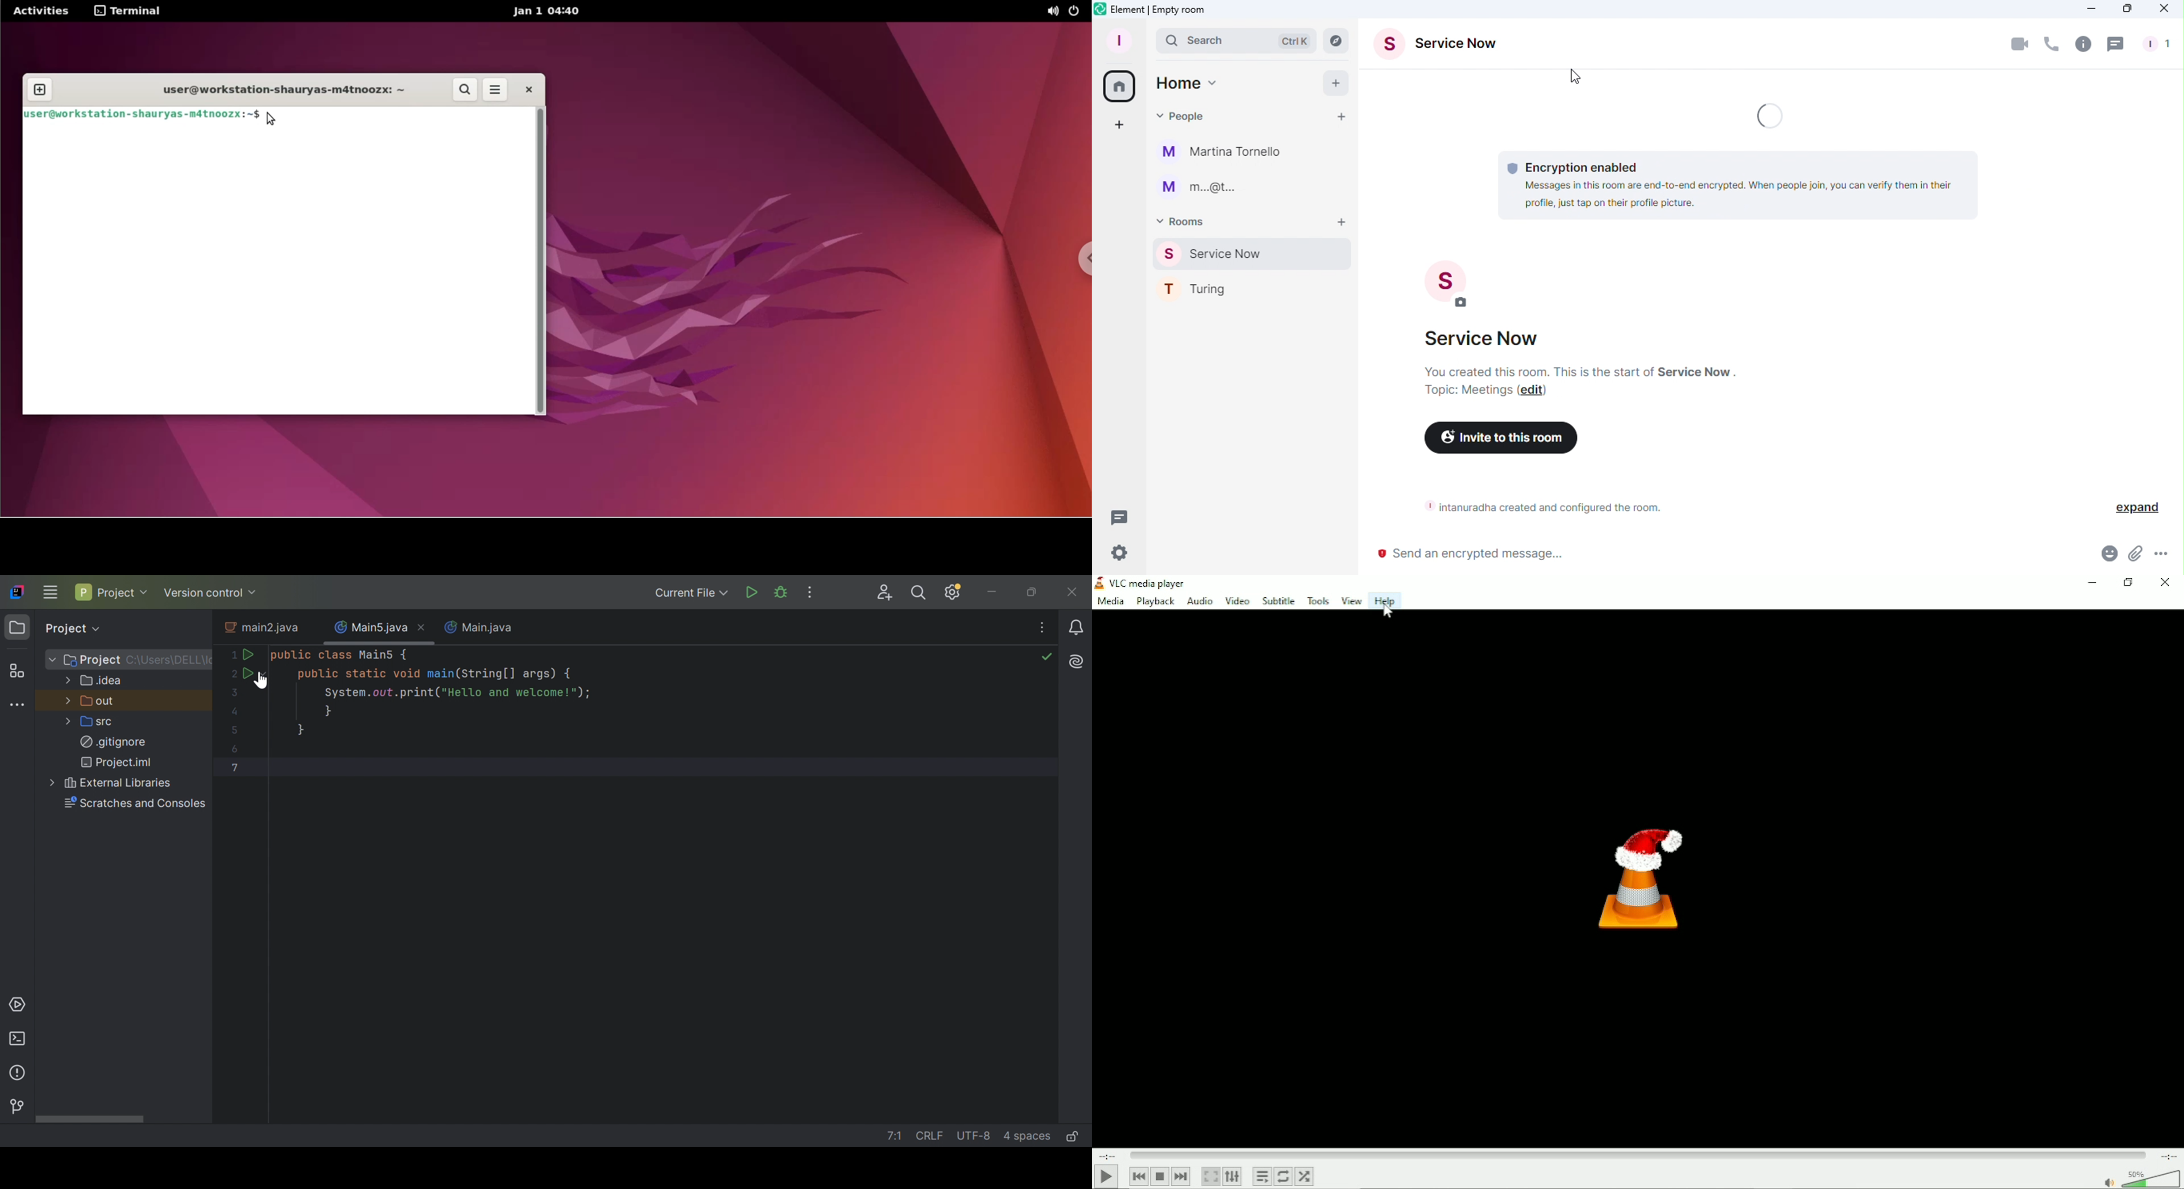 Image resolution: width=2184 pixels, height=1204 pixels. What do you see at coordinates (263, 627) in the screenshot?
I see `main2.java` at bounding box center [263, 627].